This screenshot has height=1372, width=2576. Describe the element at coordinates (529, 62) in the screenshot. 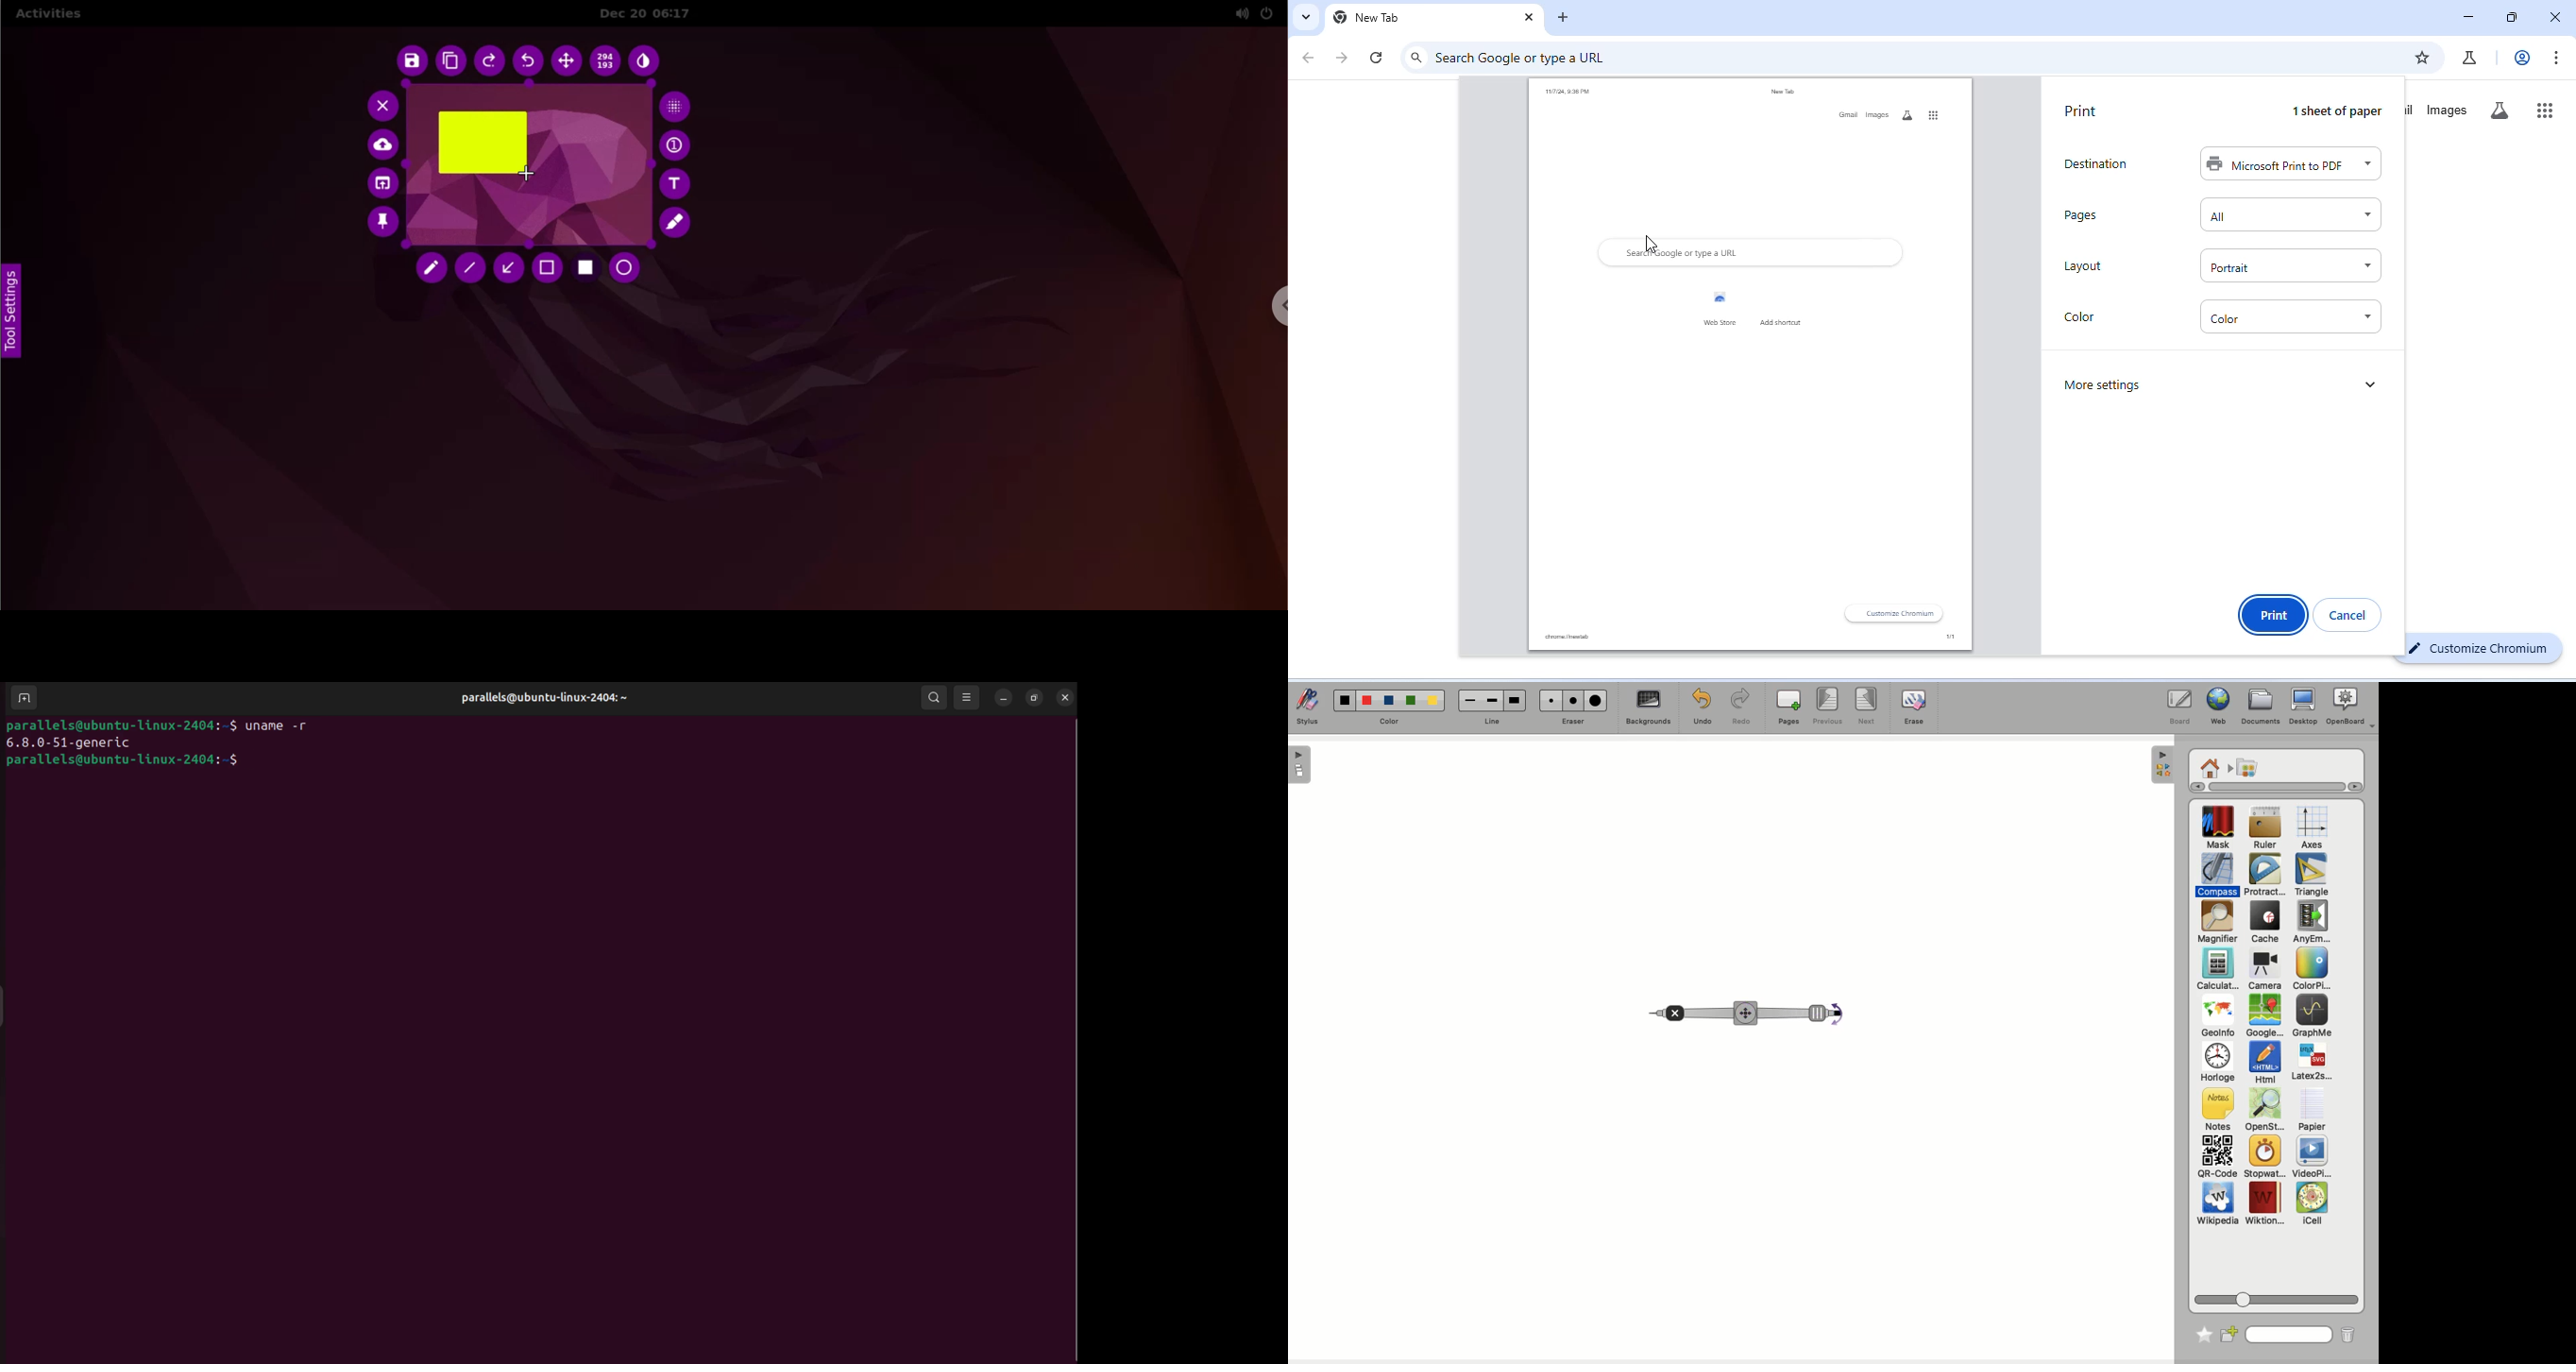

I see `undo ` at that location.